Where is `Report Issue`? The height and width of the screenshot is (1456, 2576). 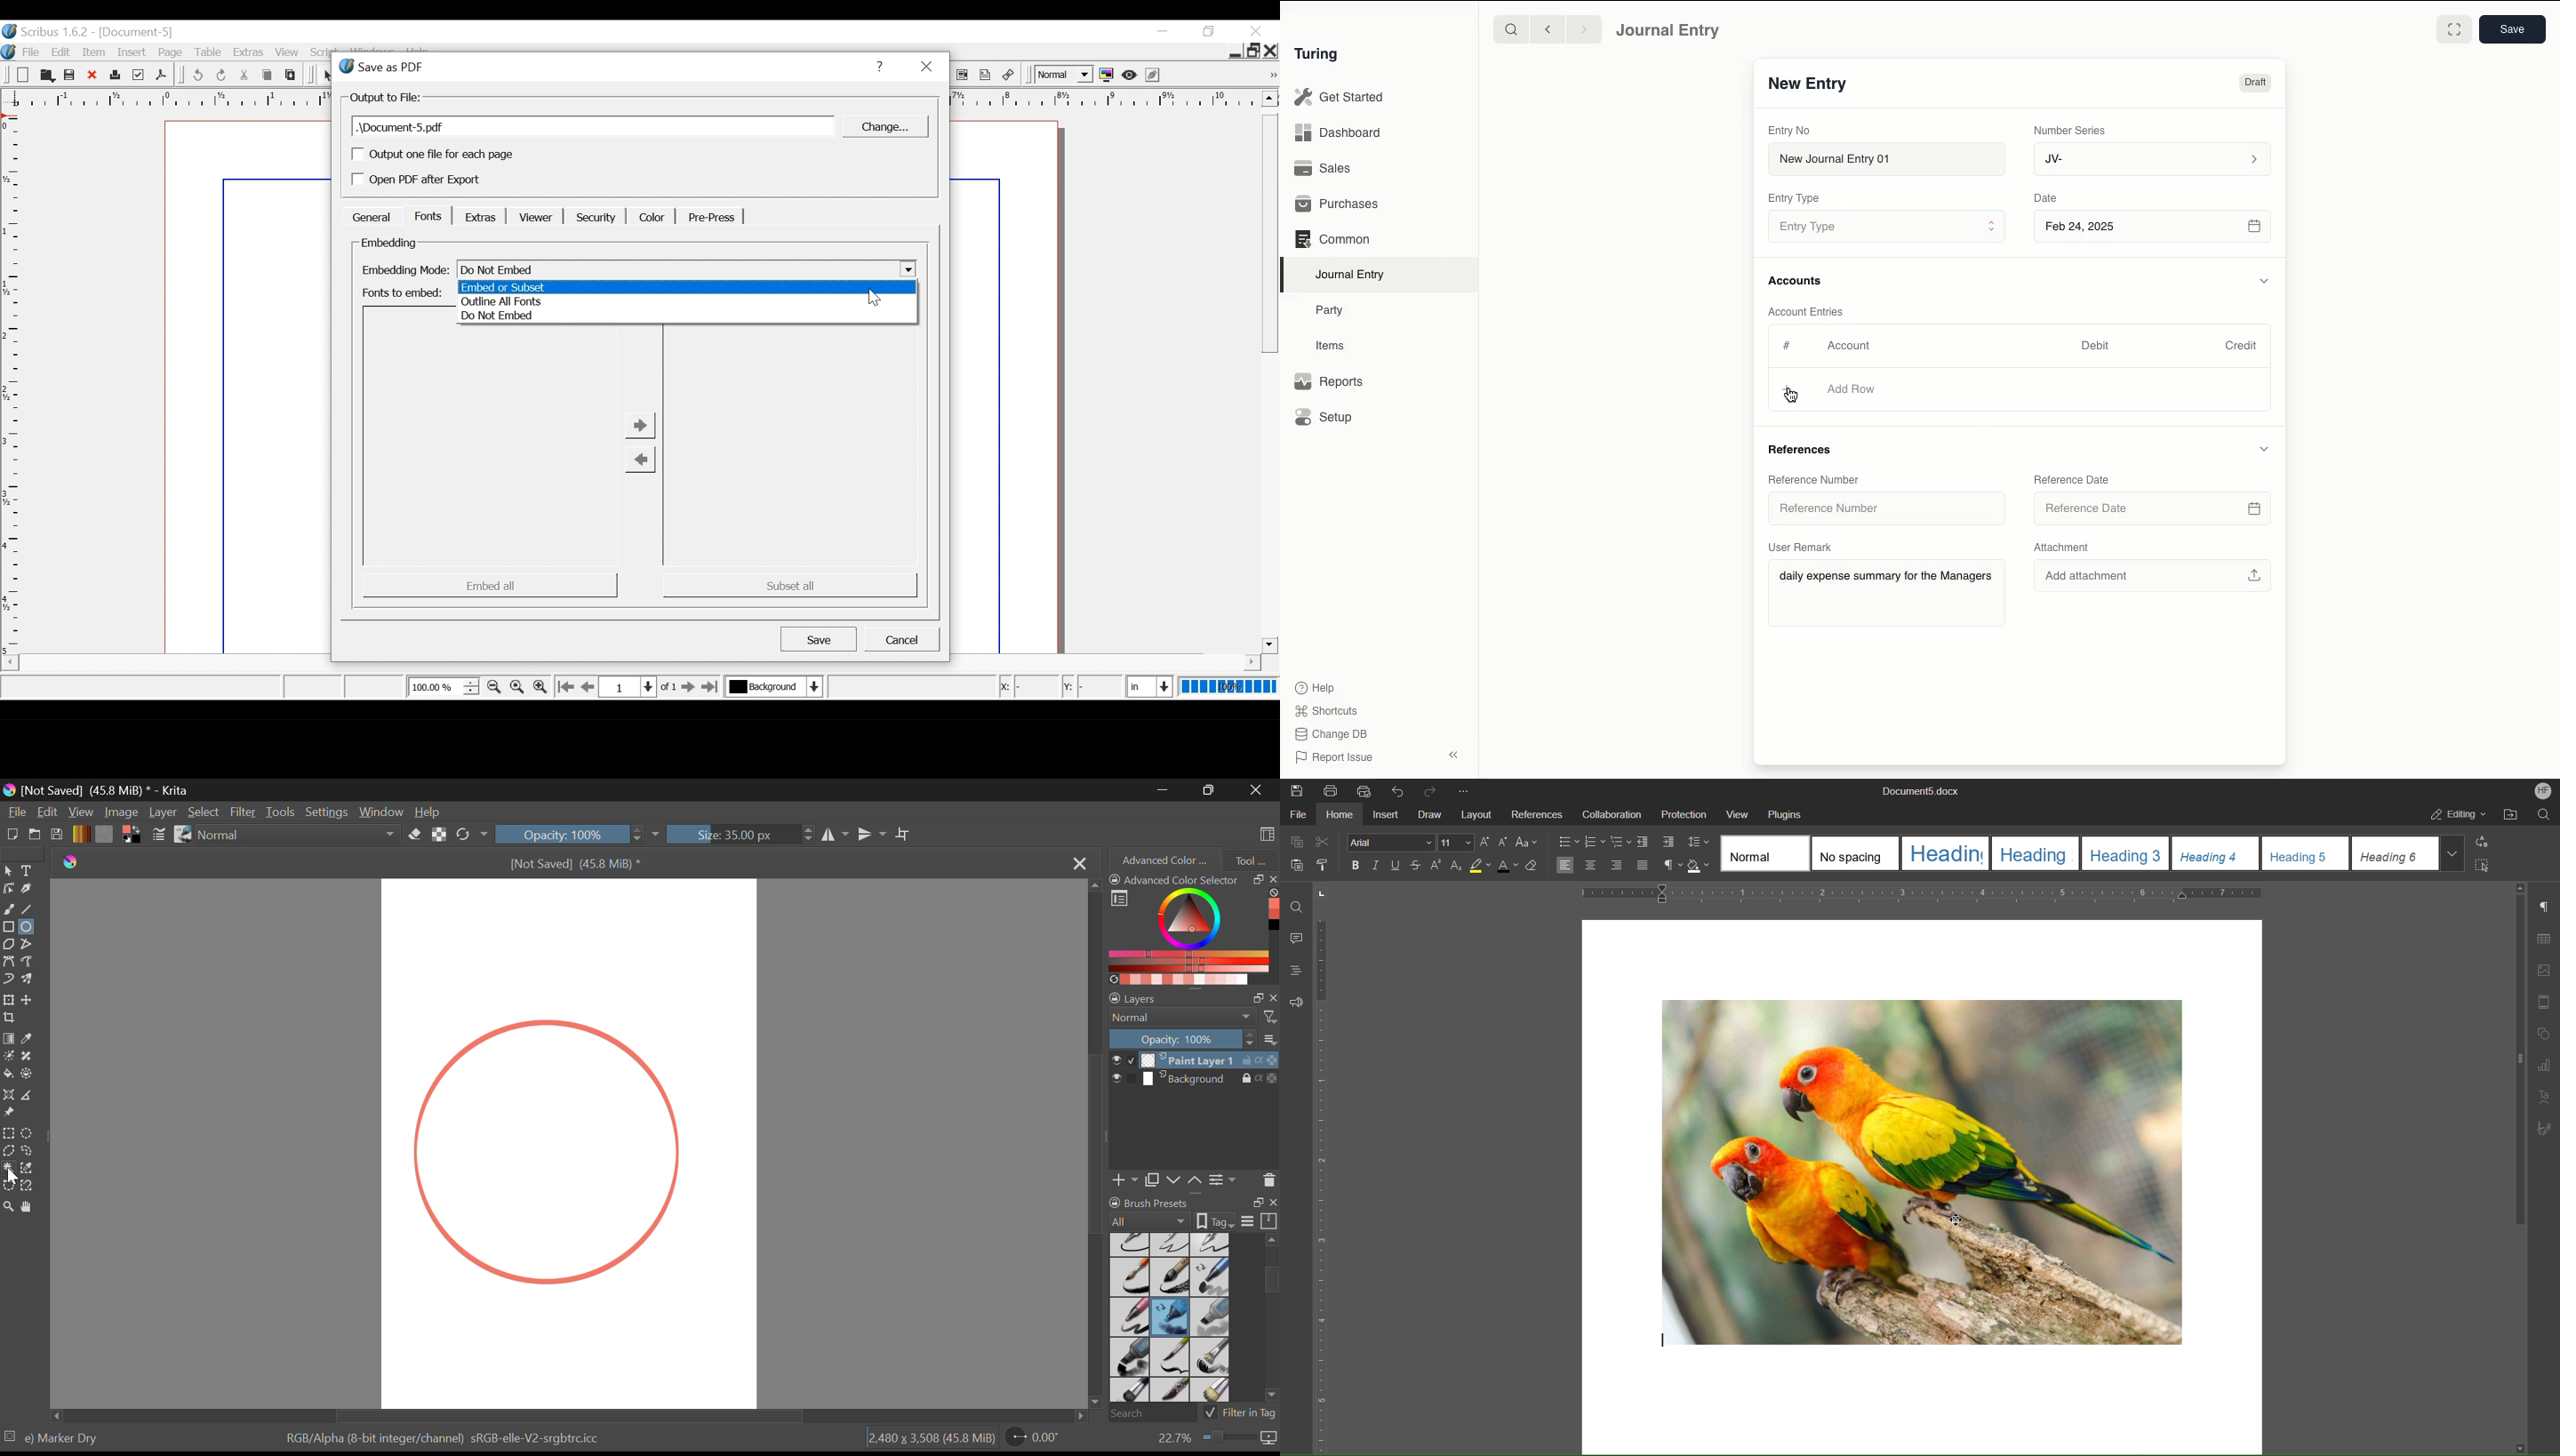
Report Issue is located at coordinates (1336, 758).